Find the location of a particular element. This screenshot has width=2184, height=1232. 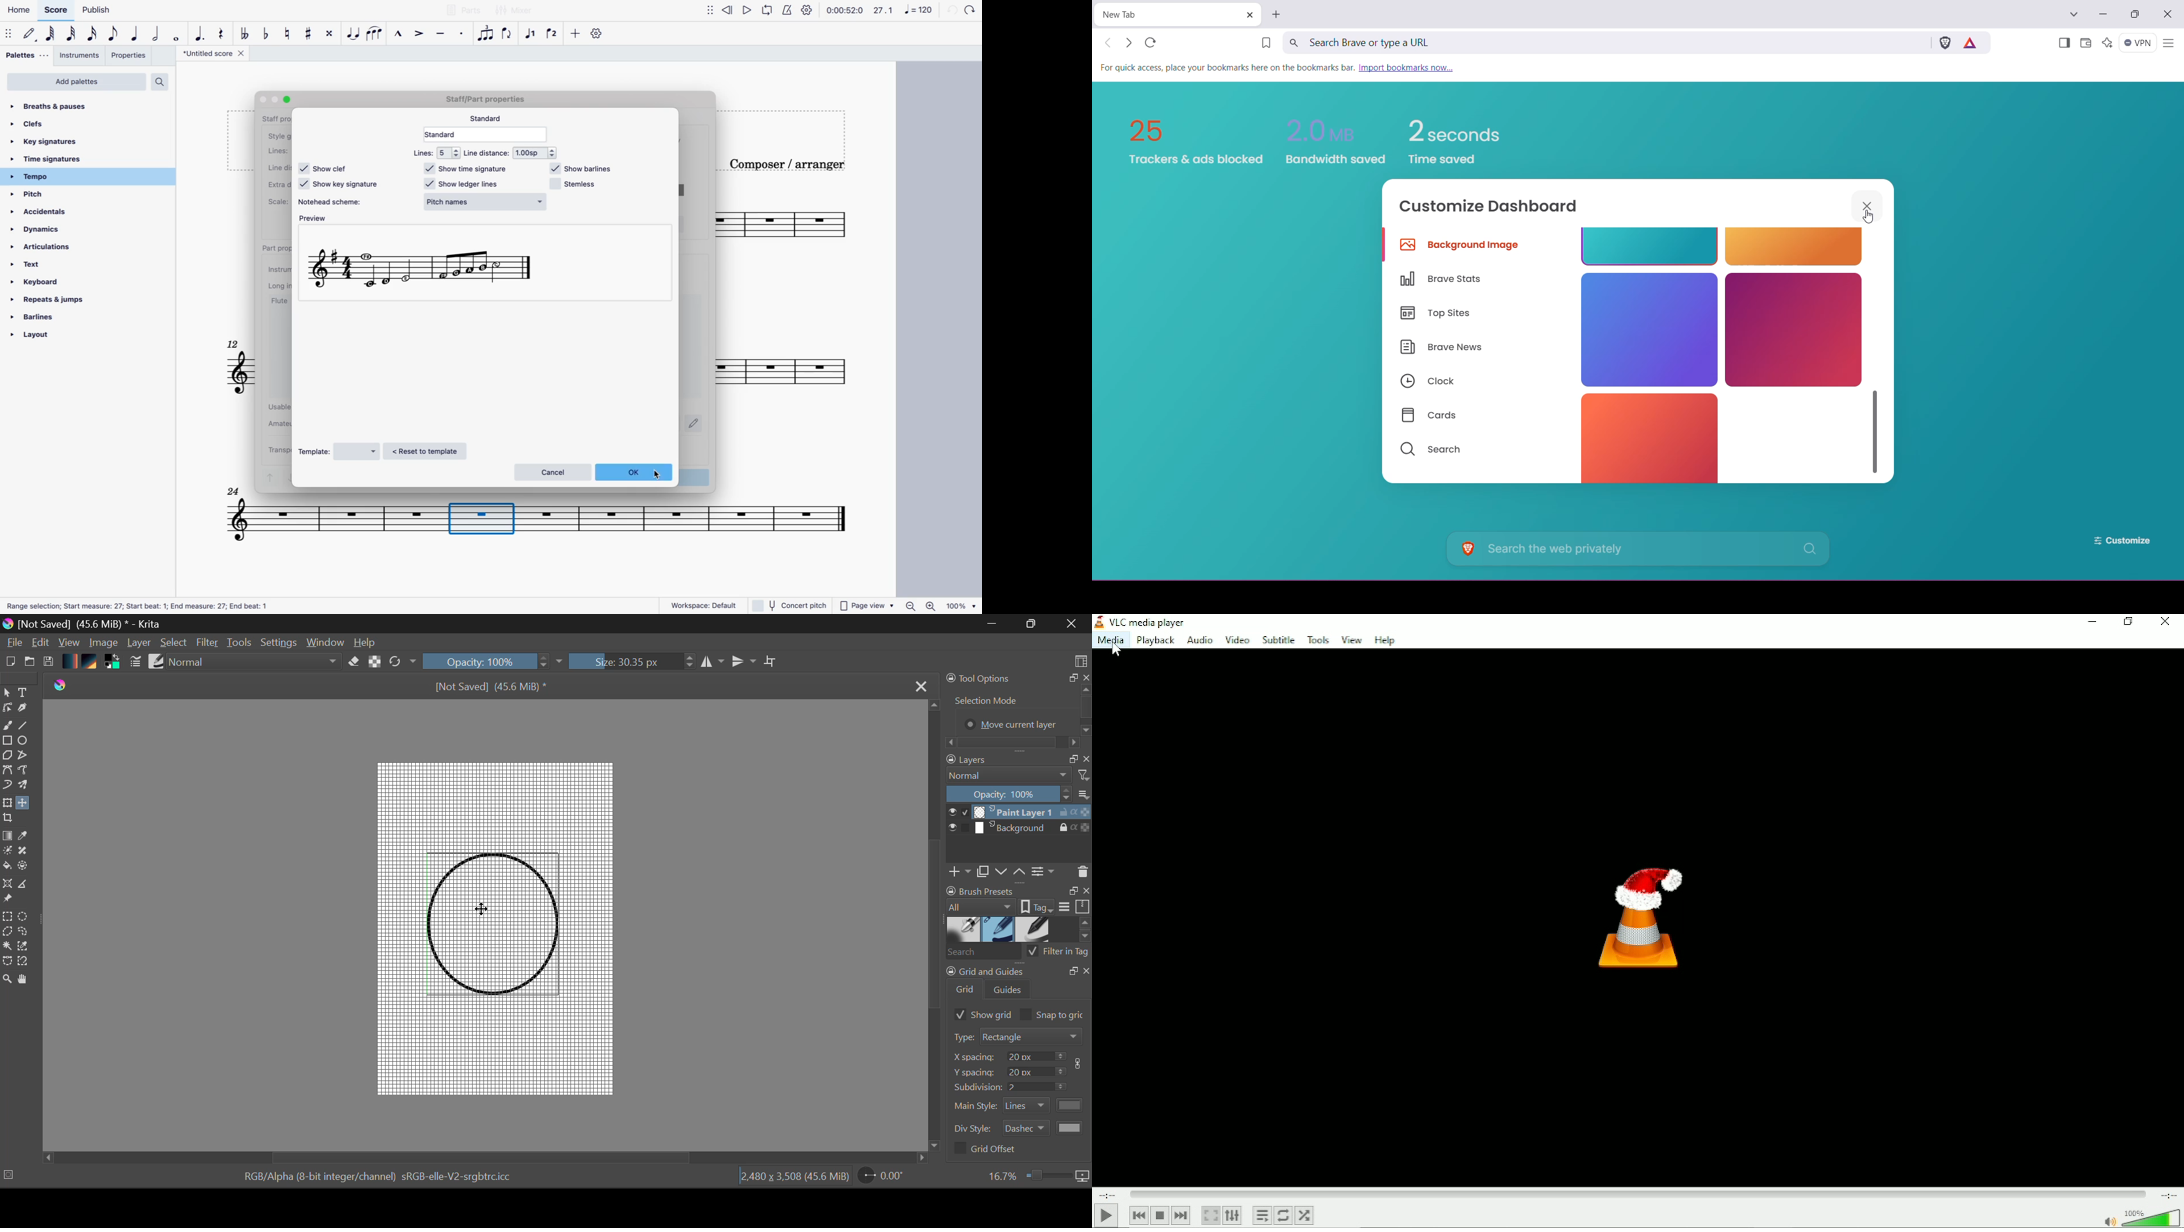

Elipses Selection Tool is located at coordinates (24, 916).